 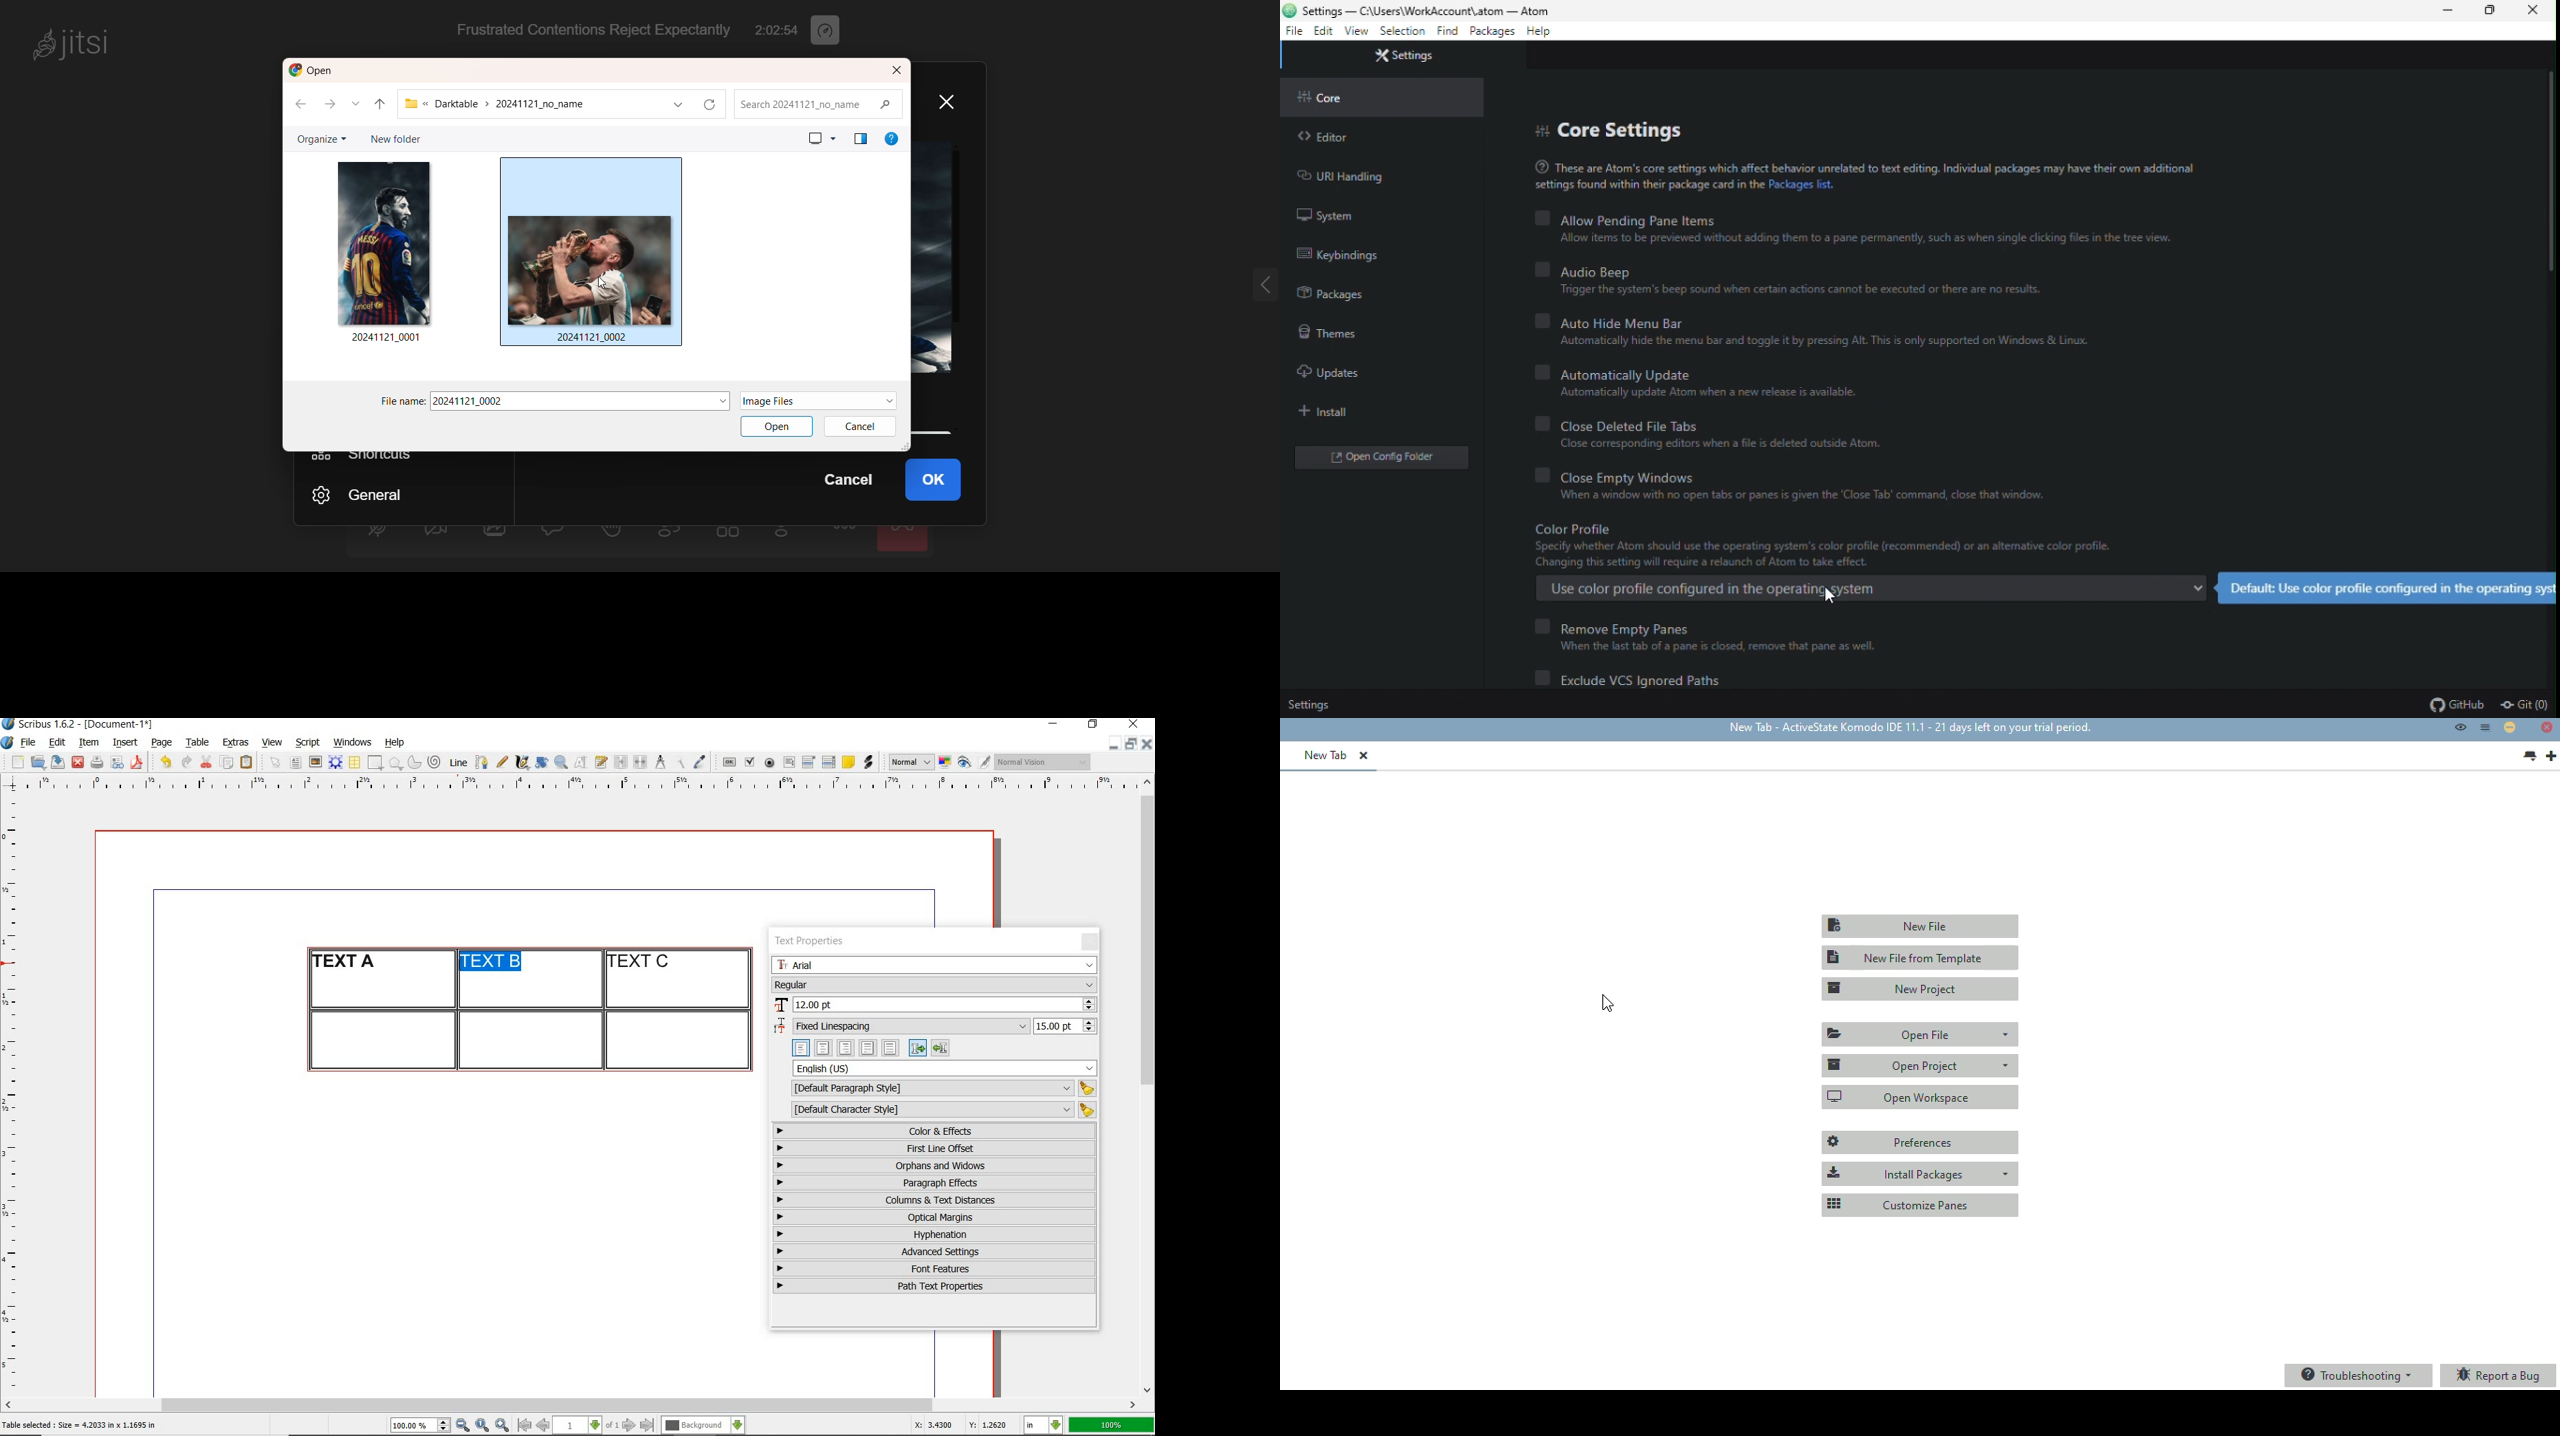 What do you see at coordinates (276, 763) in the screenshot?
I see `select` at bounding box center [276, 763].